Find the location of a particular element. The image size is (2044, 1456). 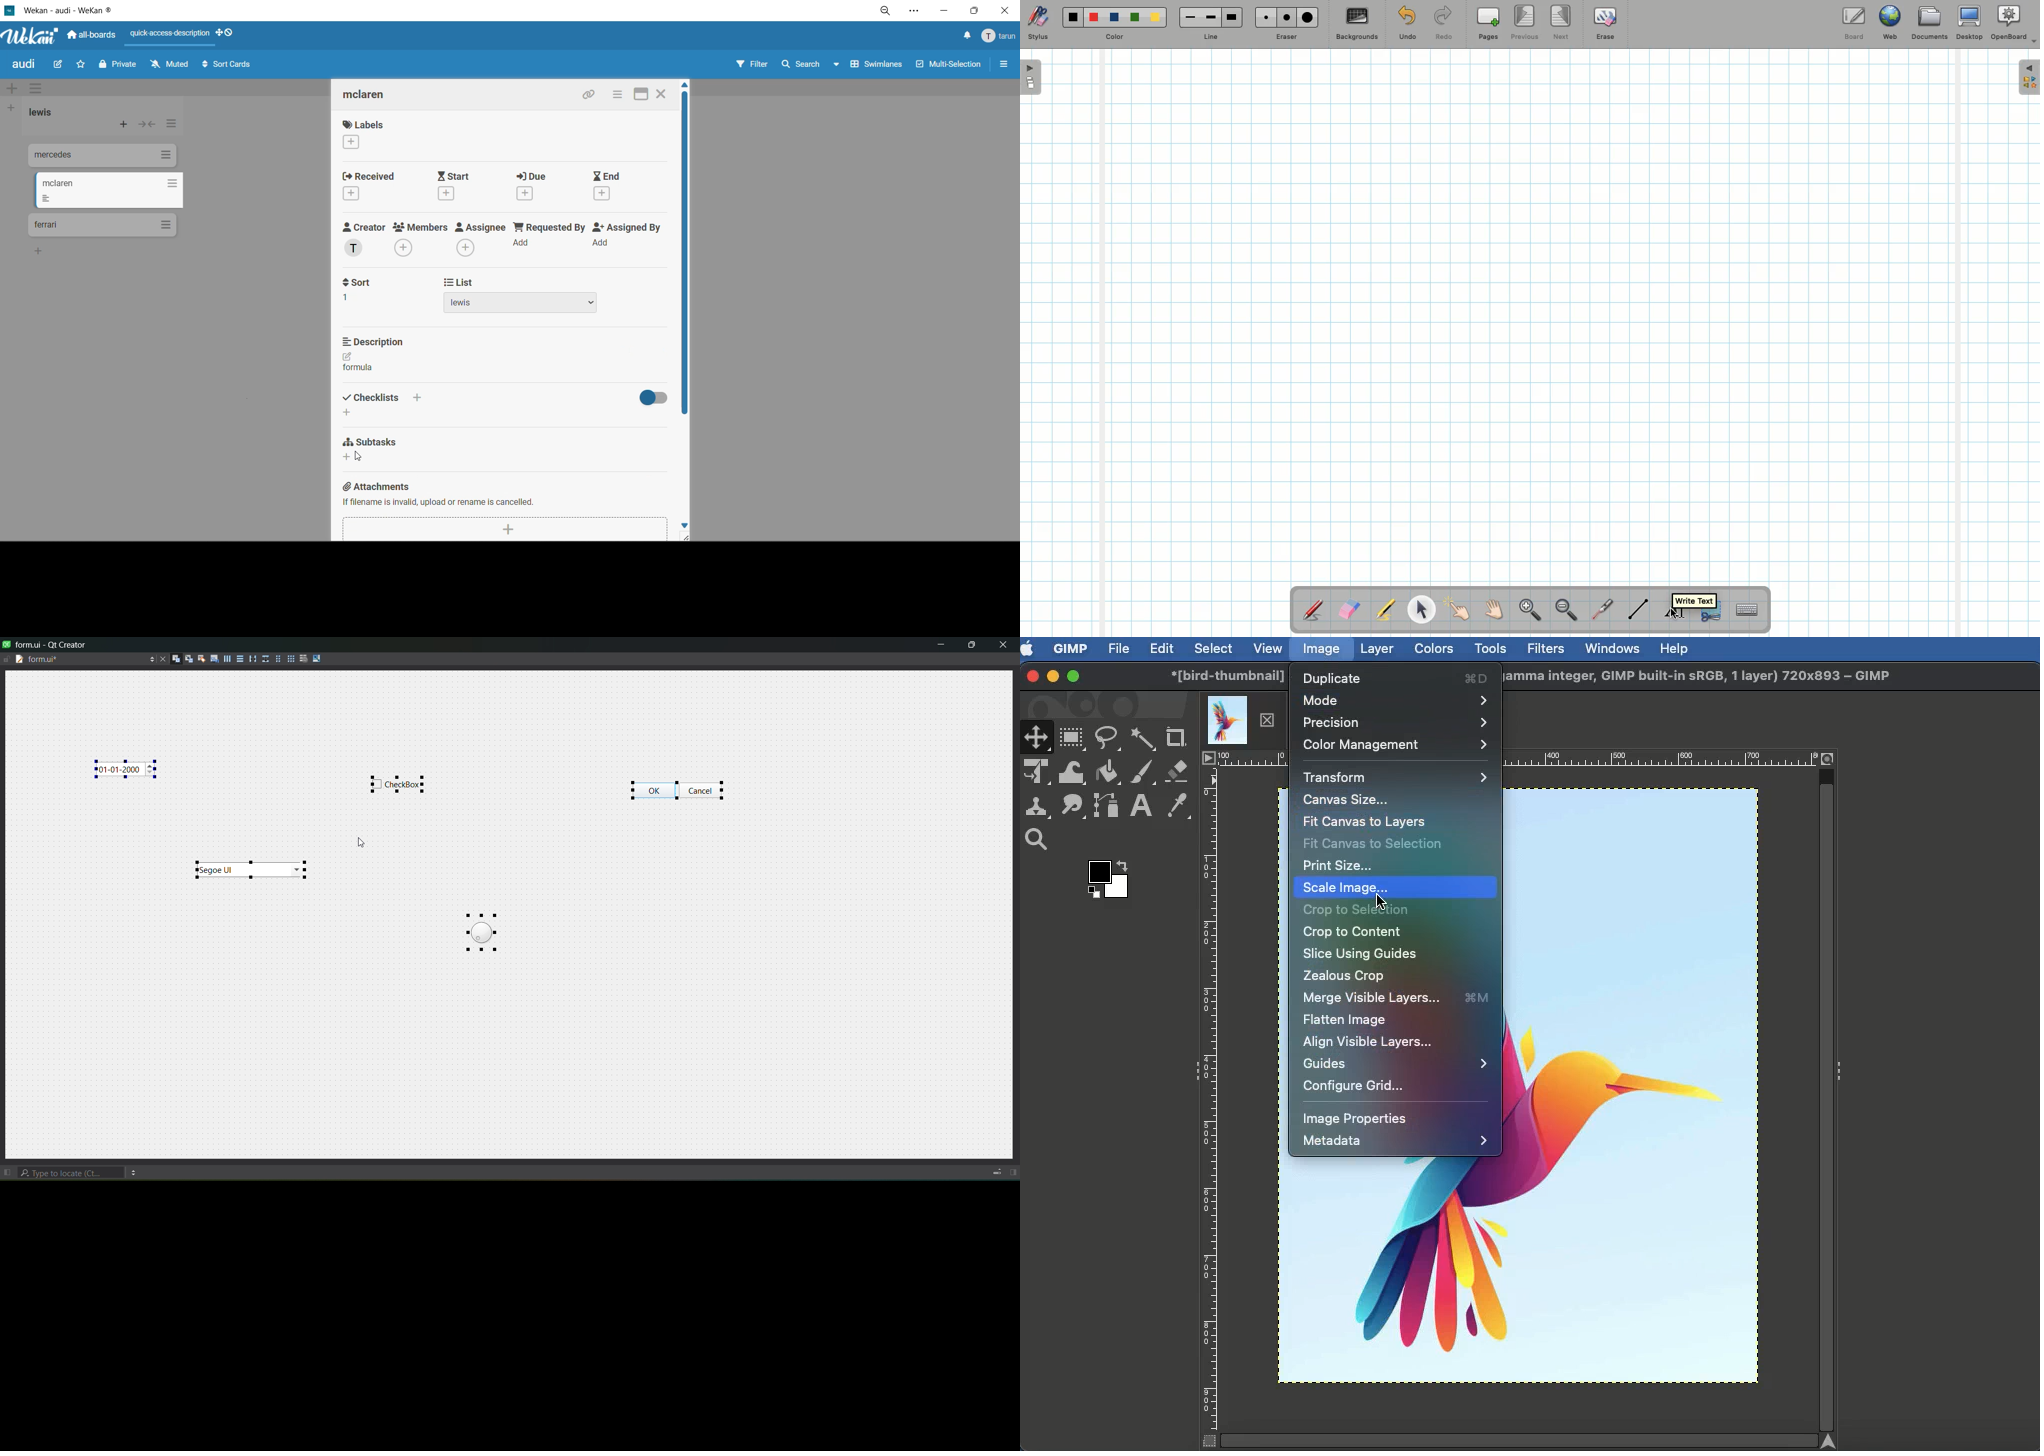

sidebar is located at coordinates (1004, 64).